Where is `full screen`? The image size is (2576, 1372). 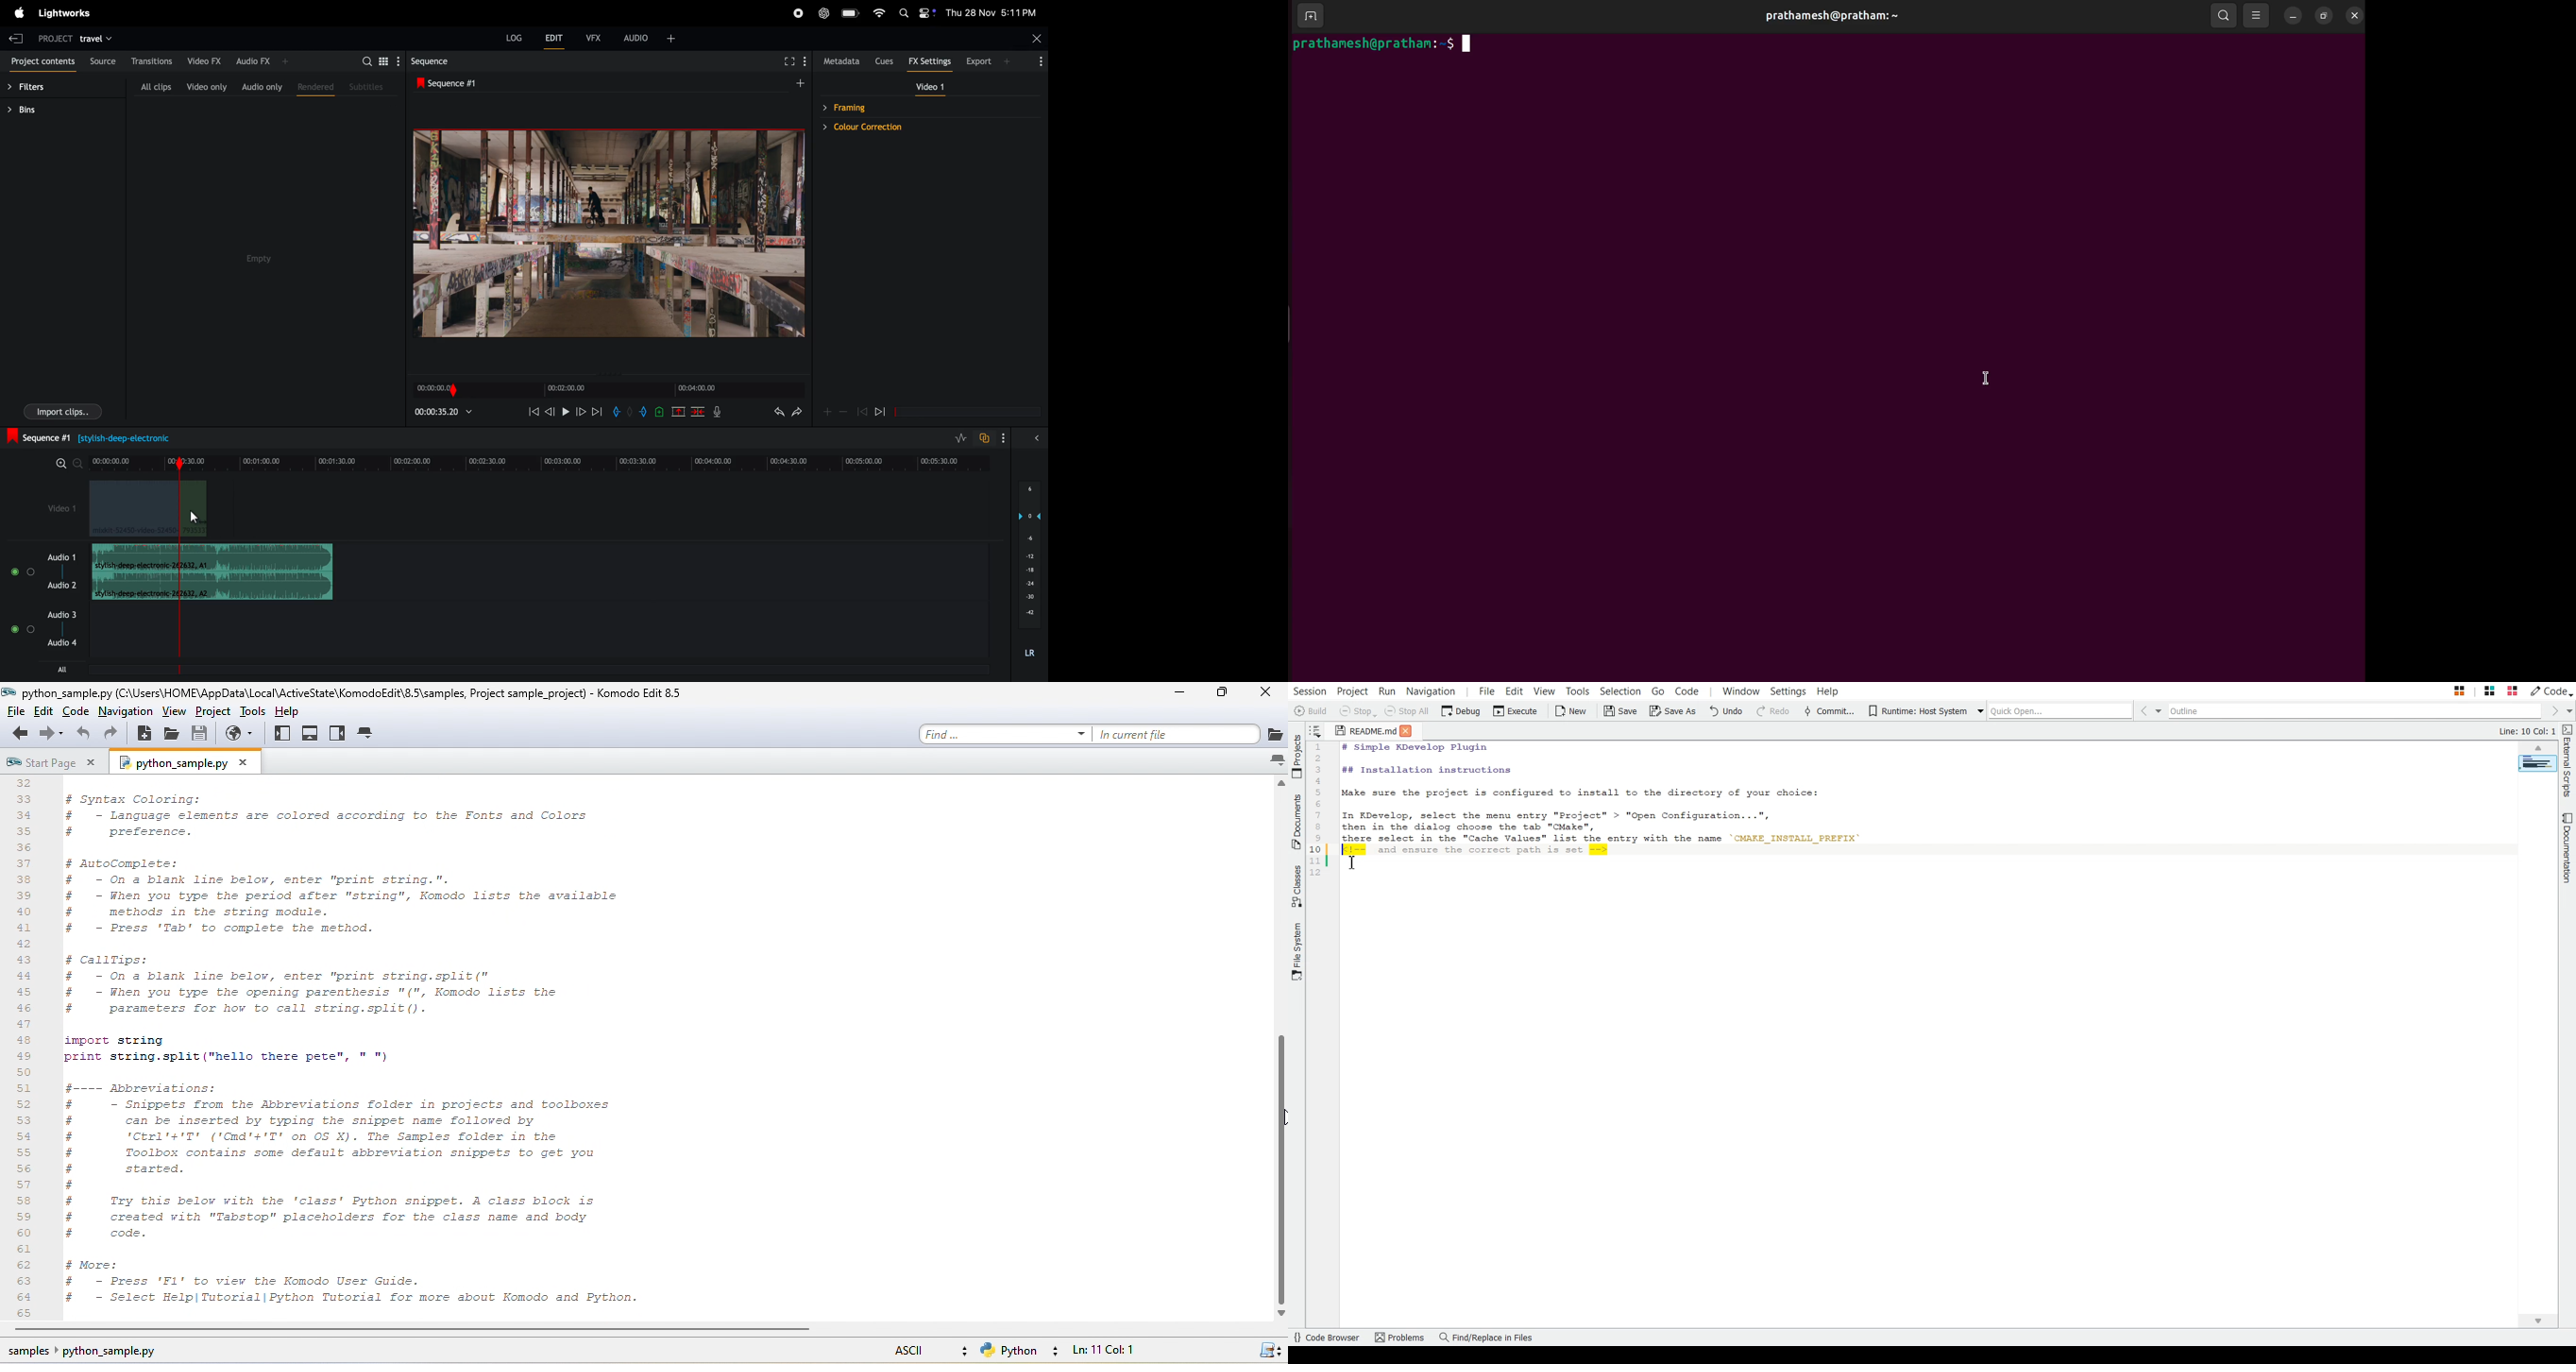 full screen is located at coordinates (788, 60).